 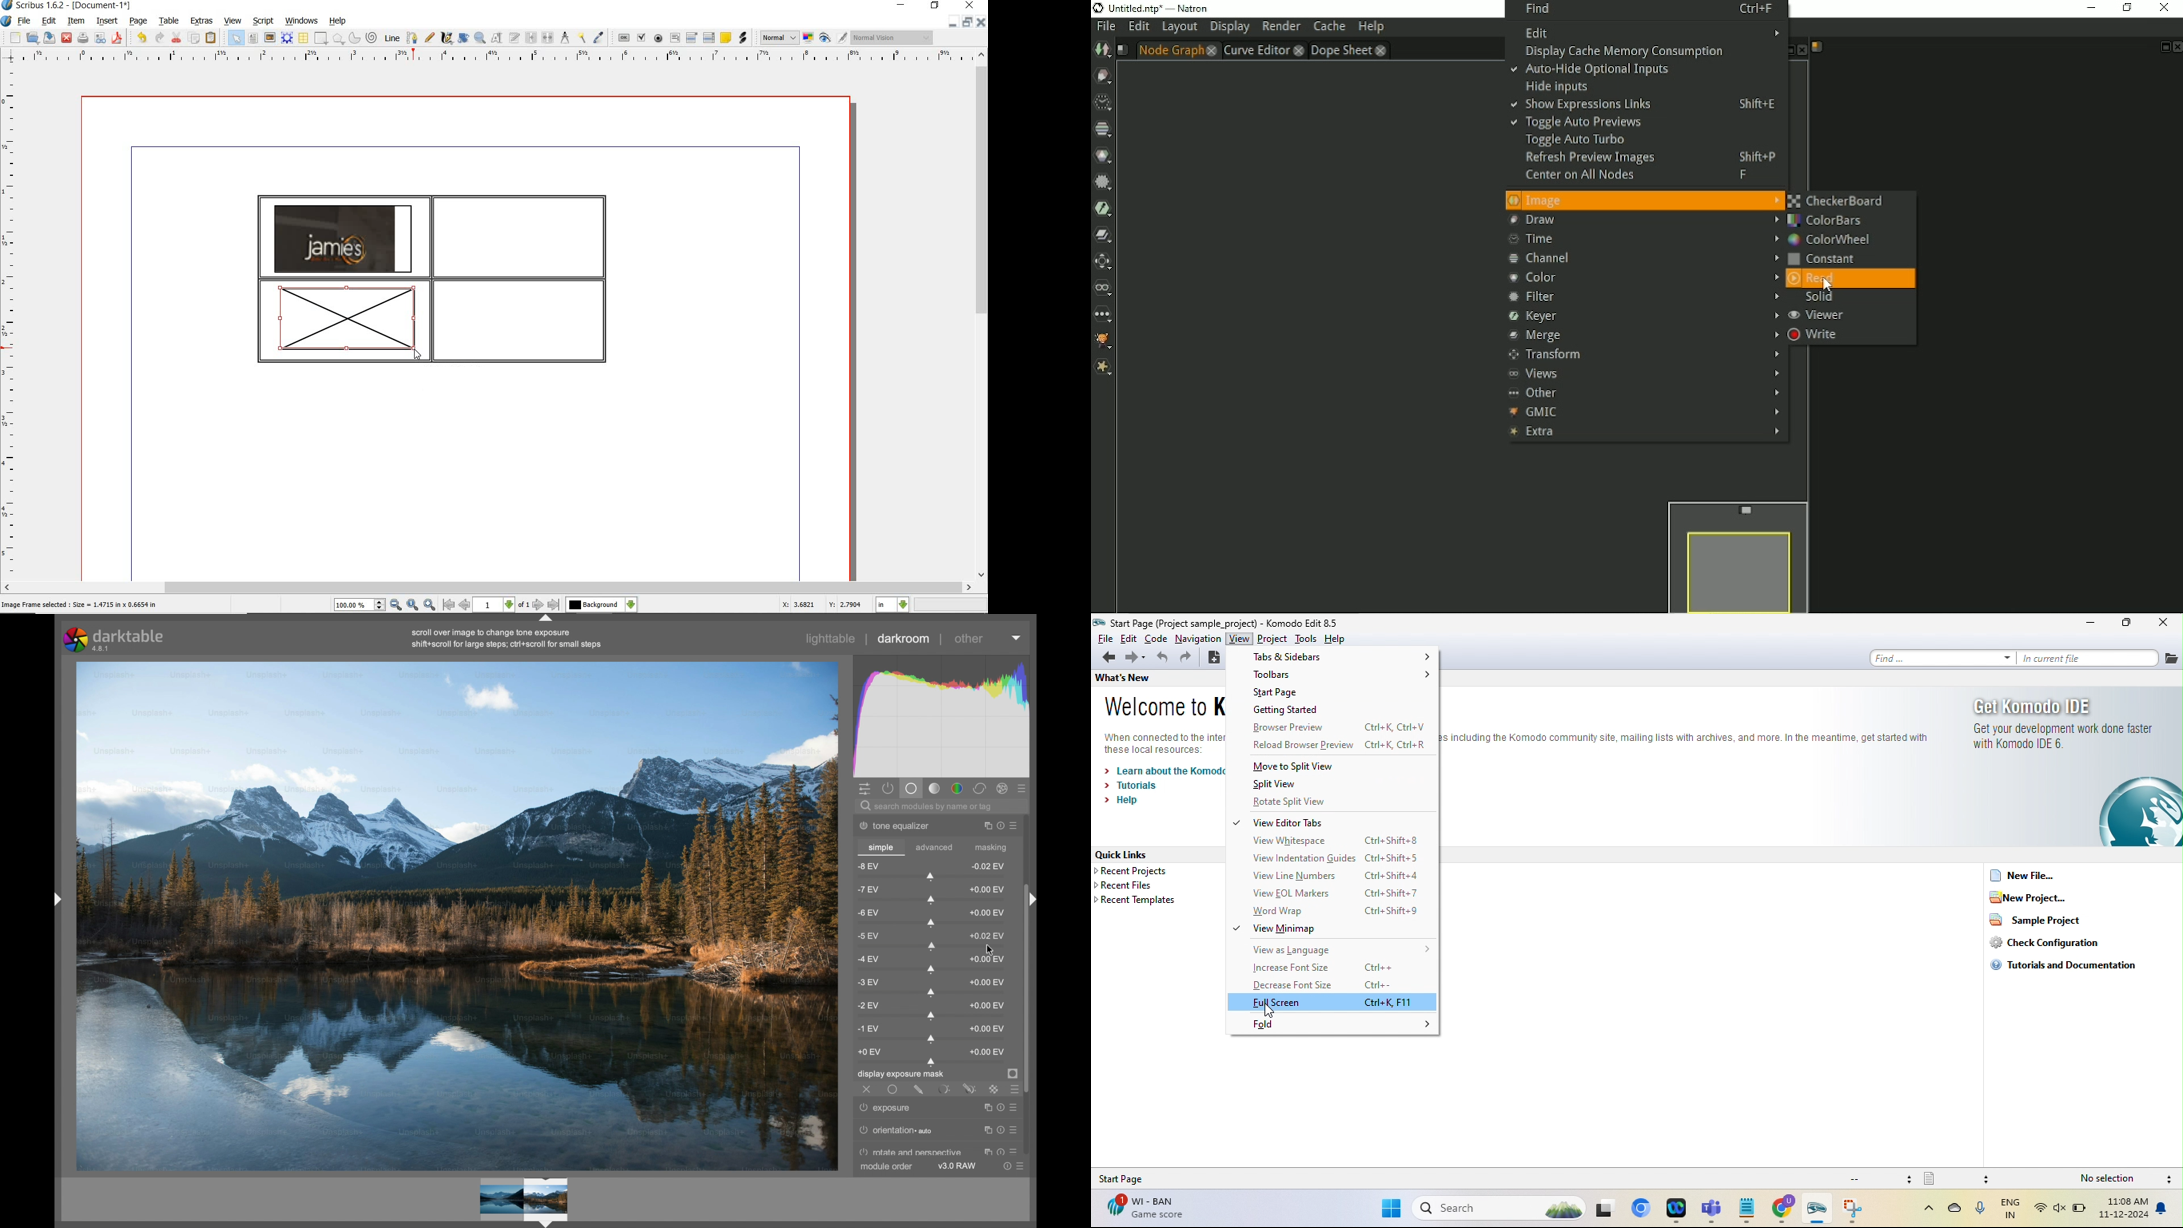 I want to click on bezier curve, so click(x=412, y=38).